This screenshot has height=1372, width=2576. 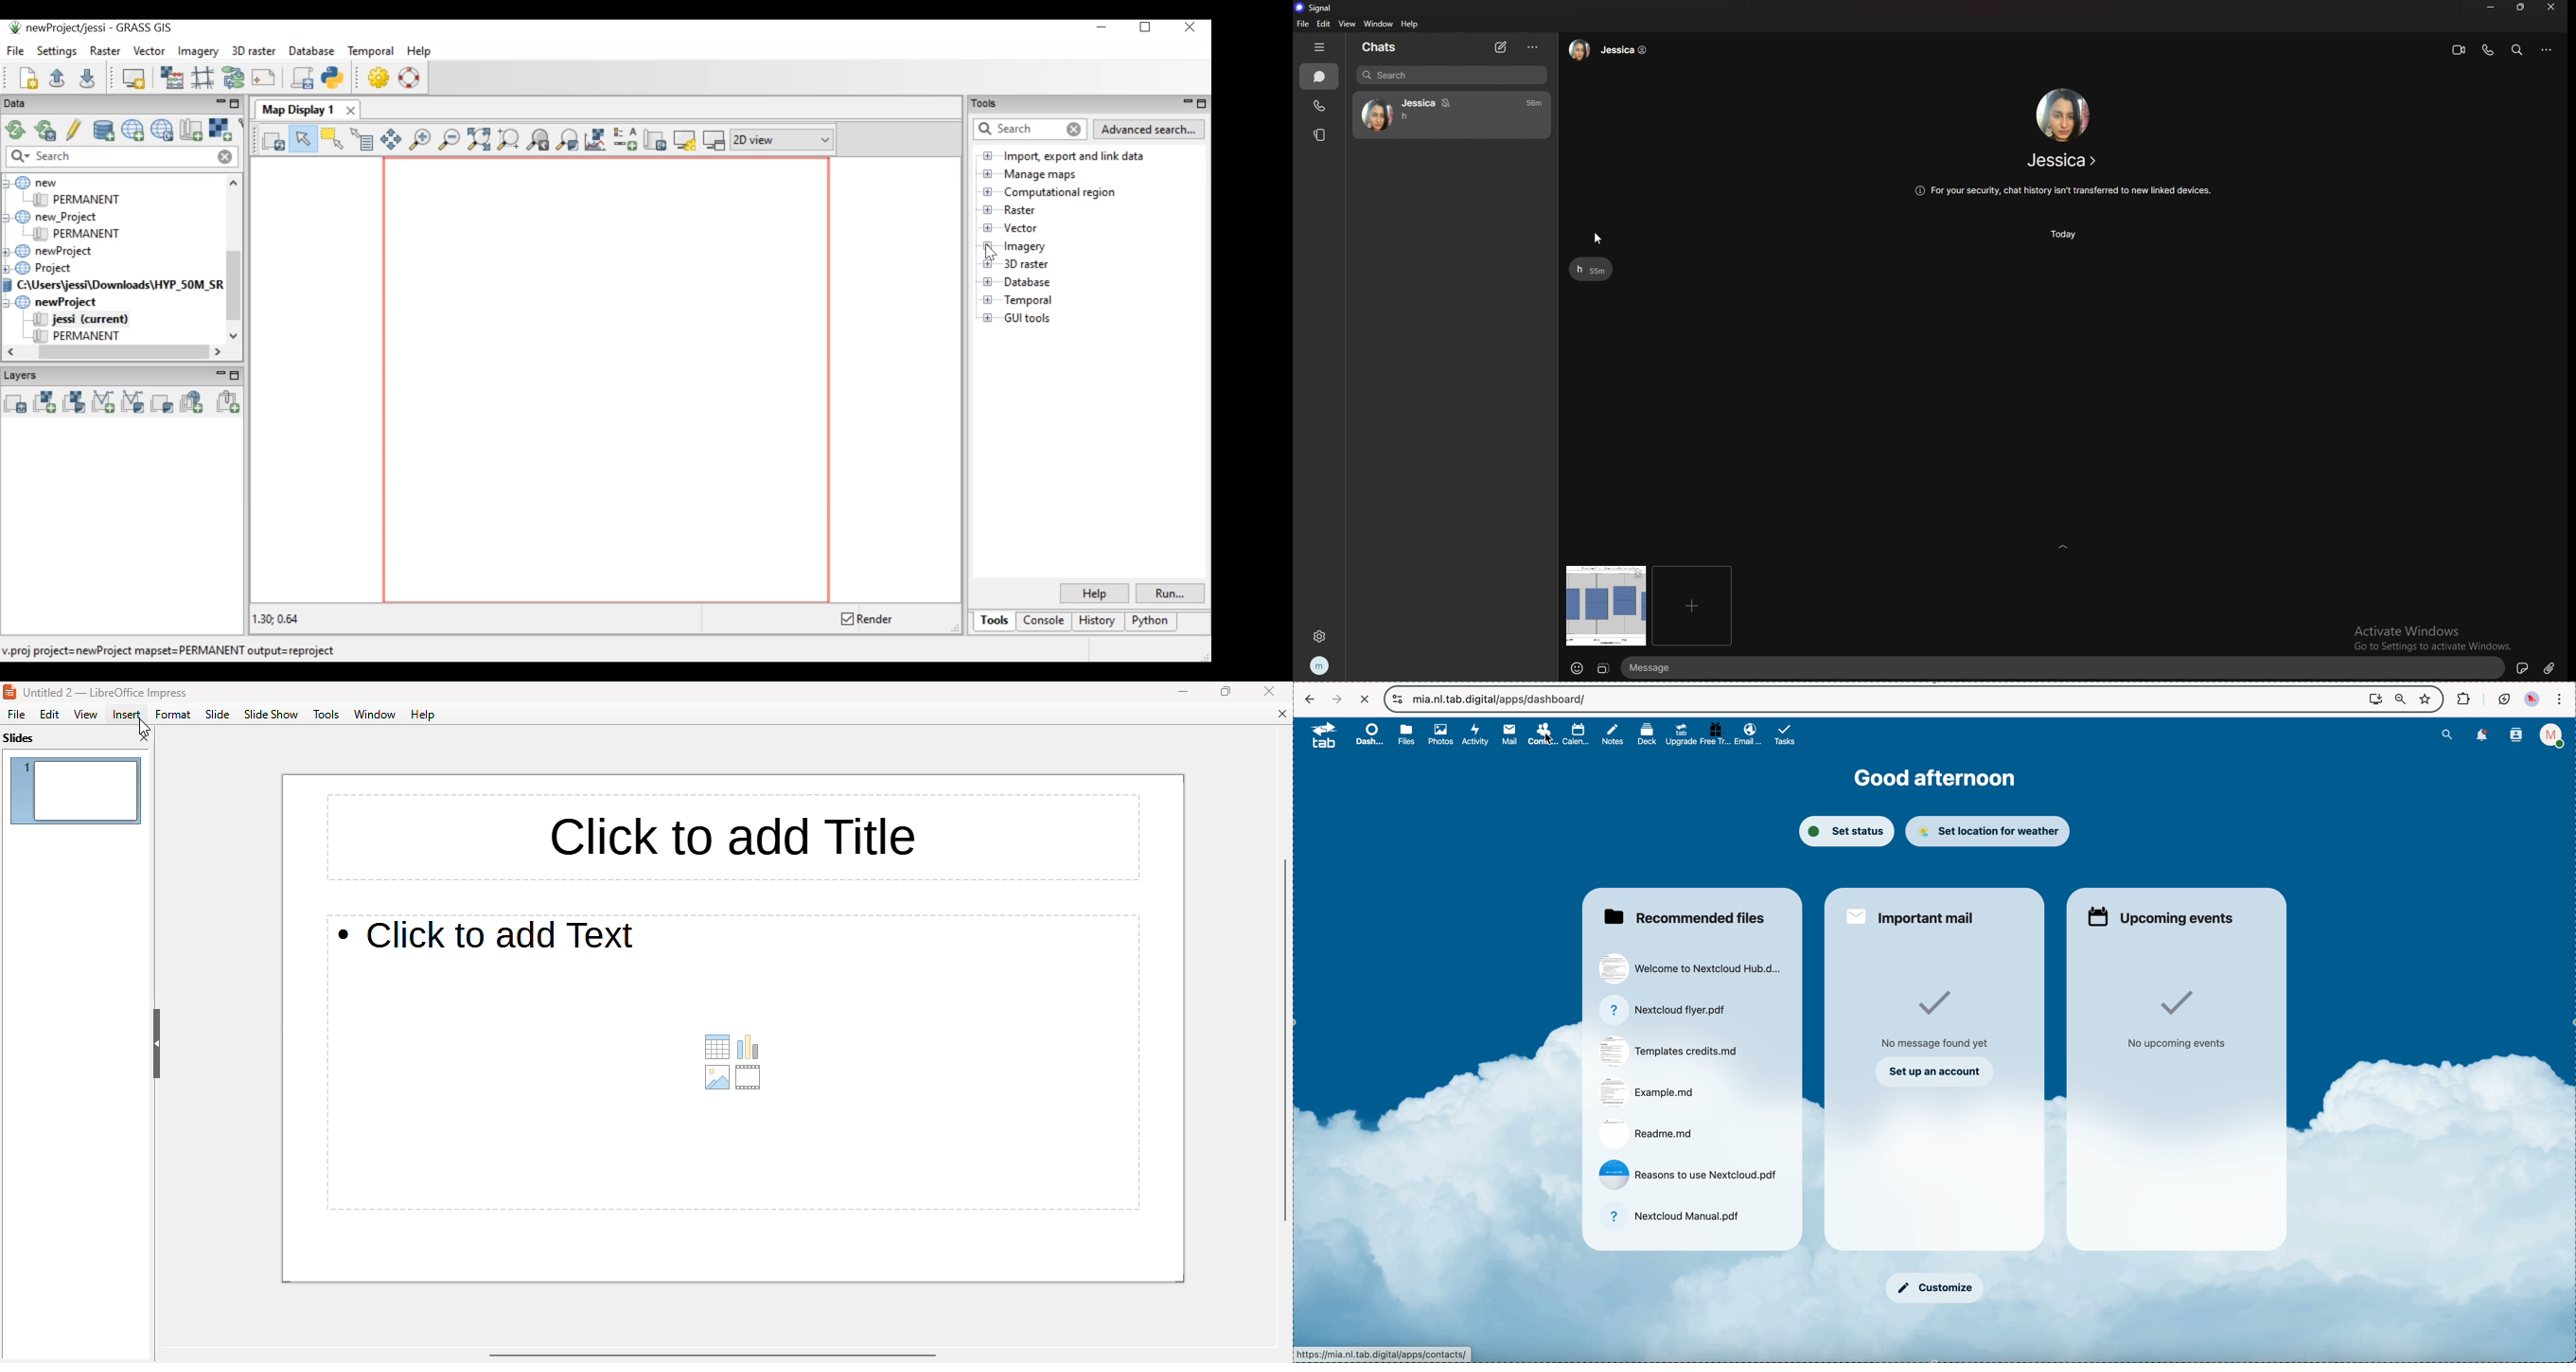 I want to click on resize, so click(x=2521, y=9).